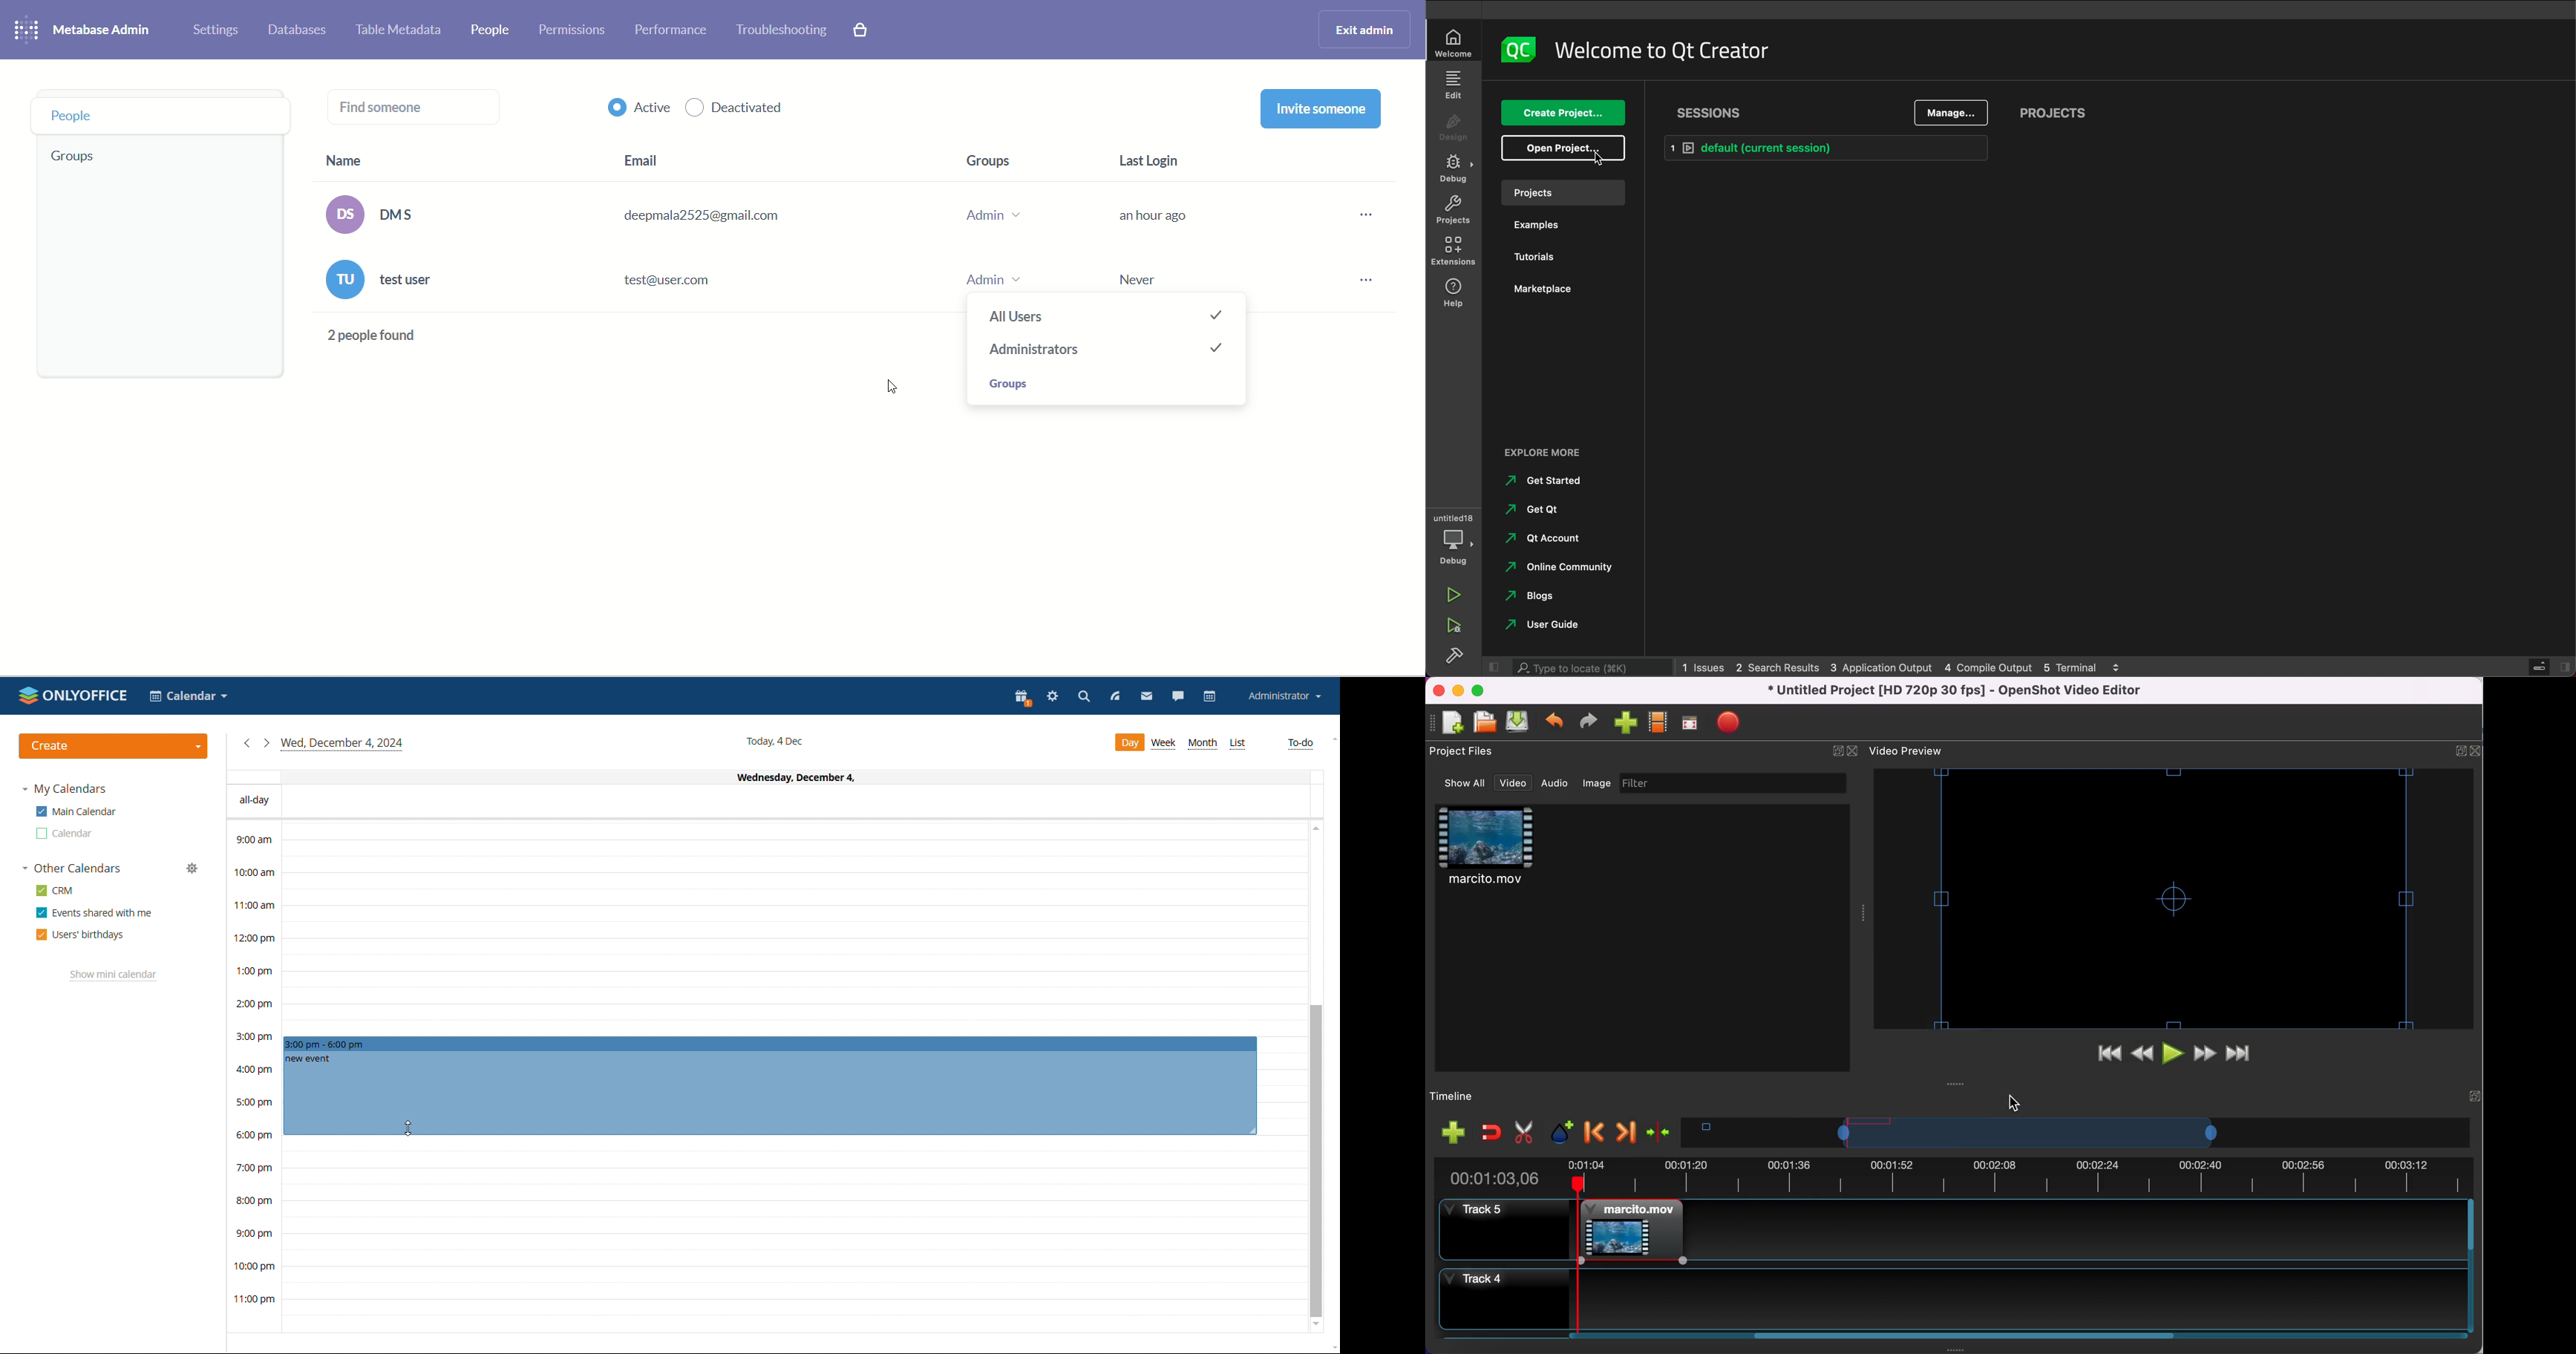 The height and width of the screenshot is (1372, 2576). I want to click on video, so click(1511, 783).